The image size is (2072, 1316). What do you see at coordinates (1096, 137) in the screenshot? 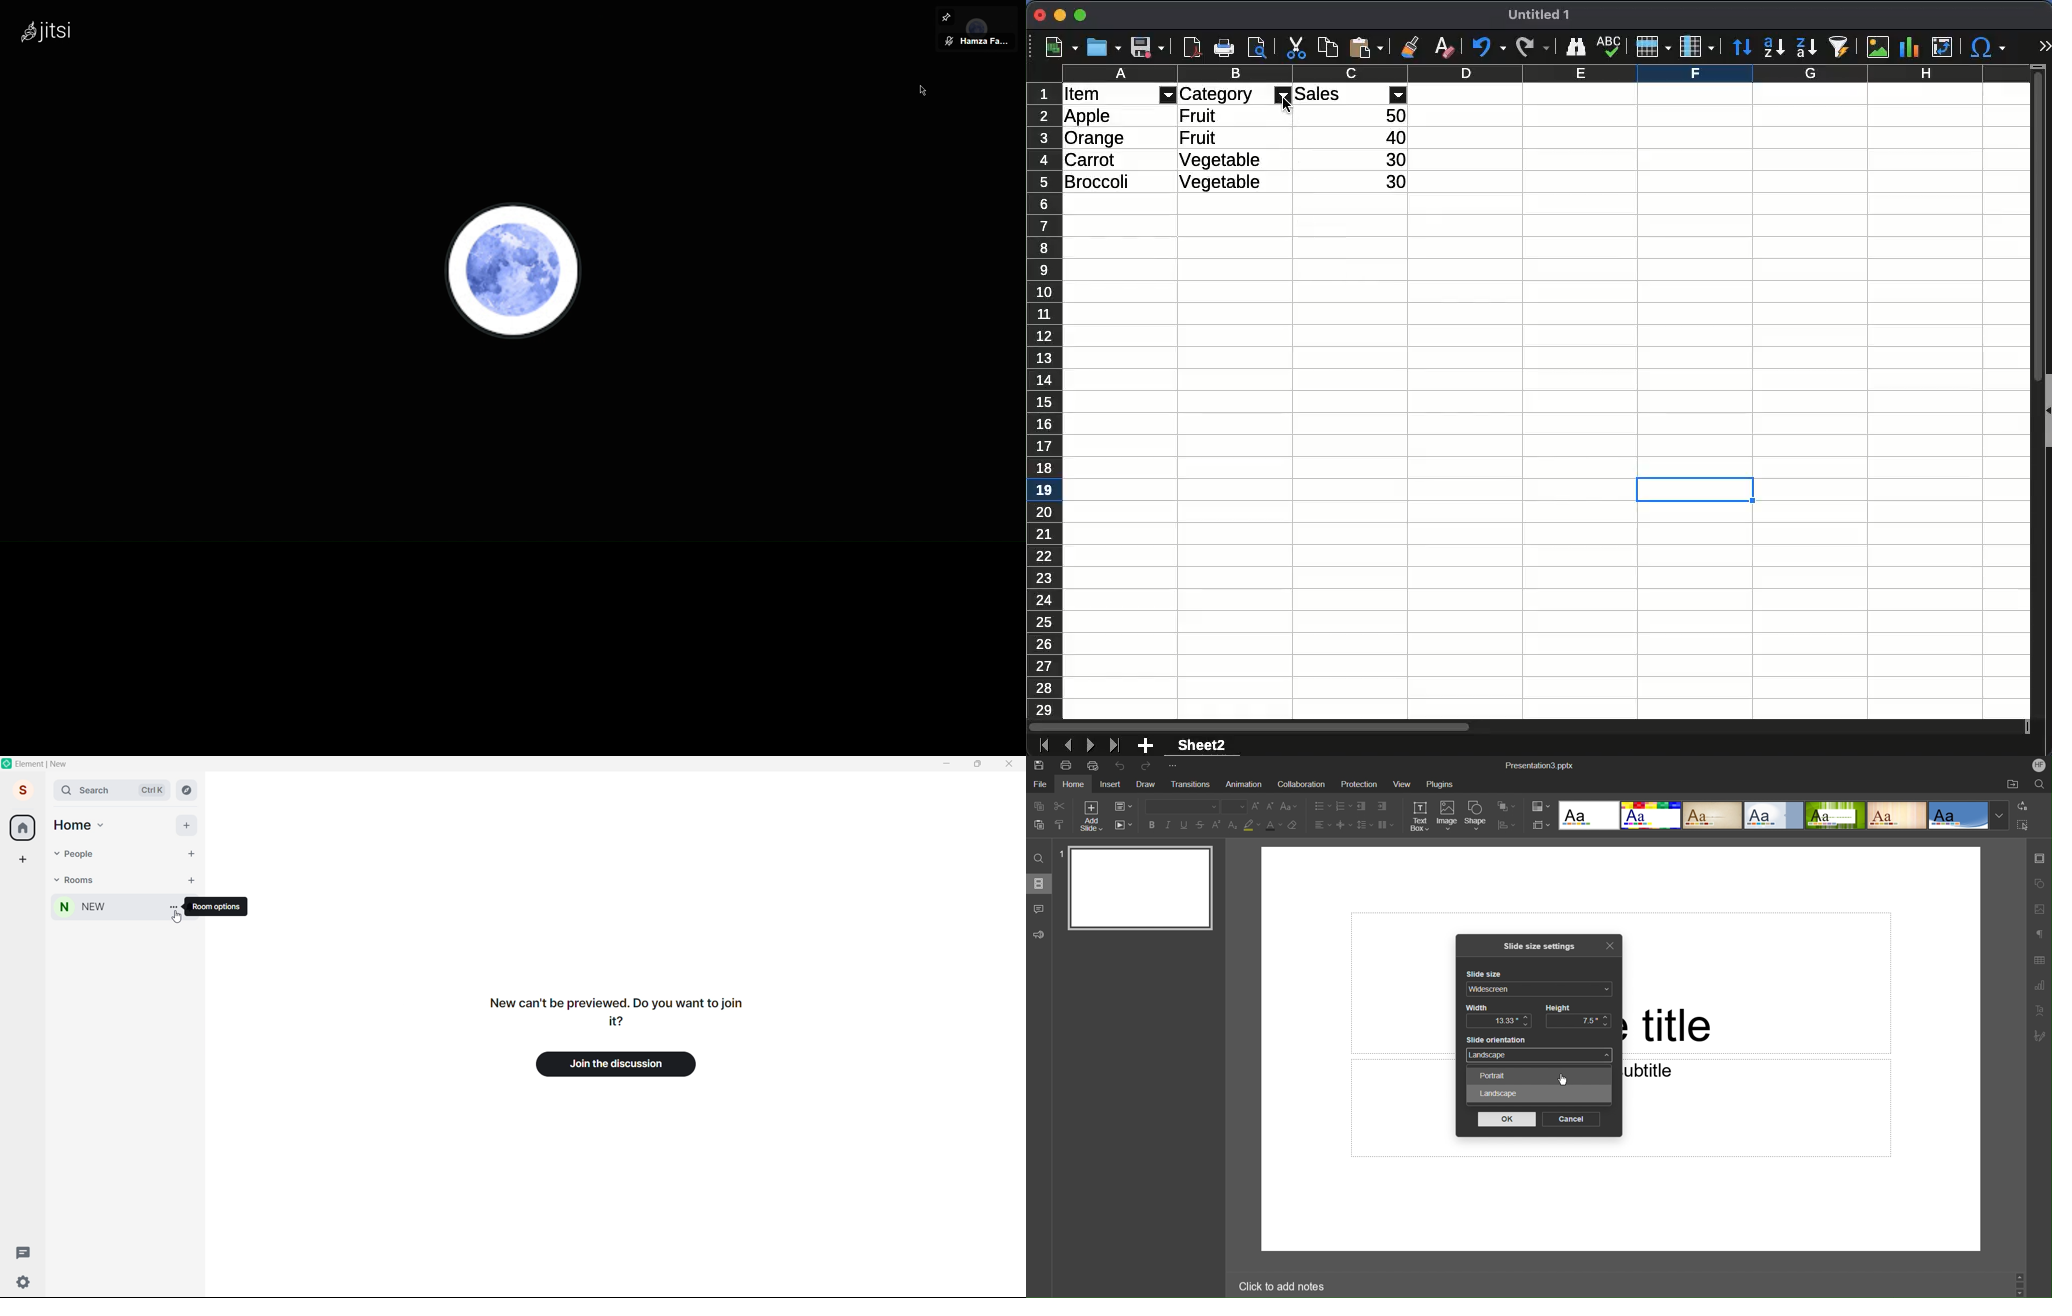
I see `orange` at bounding box center [1096, 137].